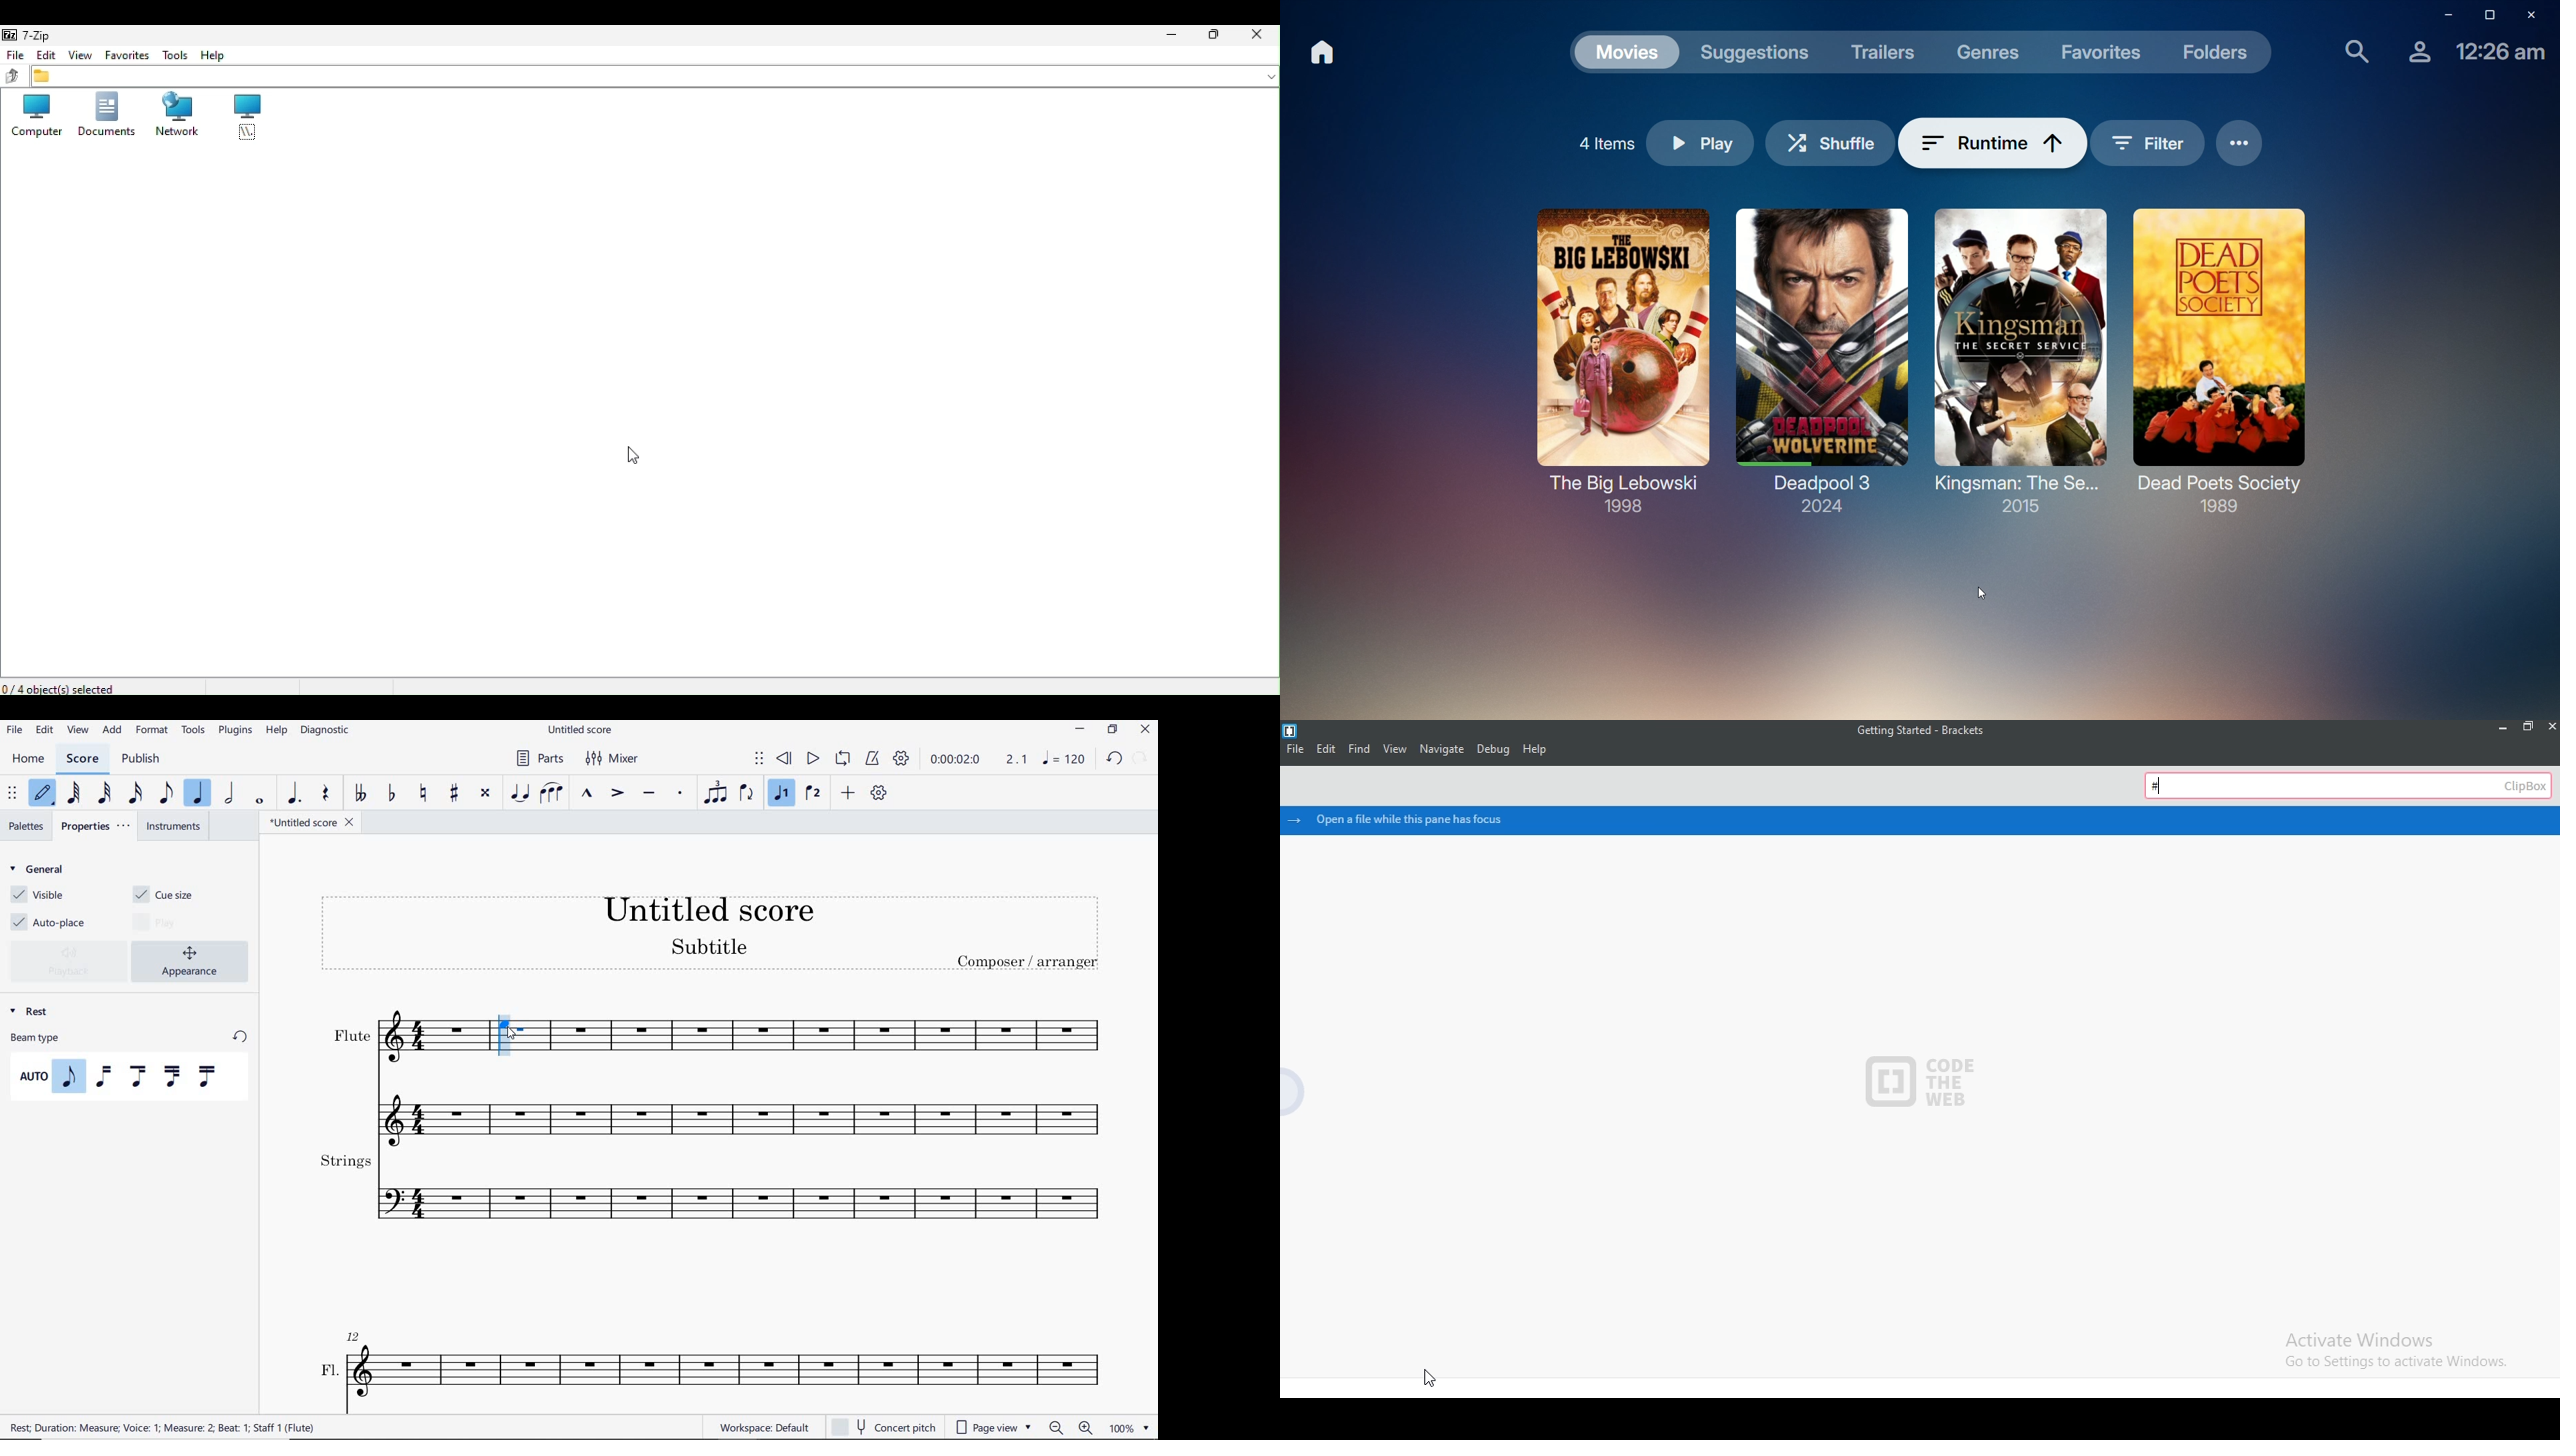 This screenshot has width=2576, height=1456. Describe the element at coordinates (719, 792) in the screenshot. I see `TUPLET` at that location.